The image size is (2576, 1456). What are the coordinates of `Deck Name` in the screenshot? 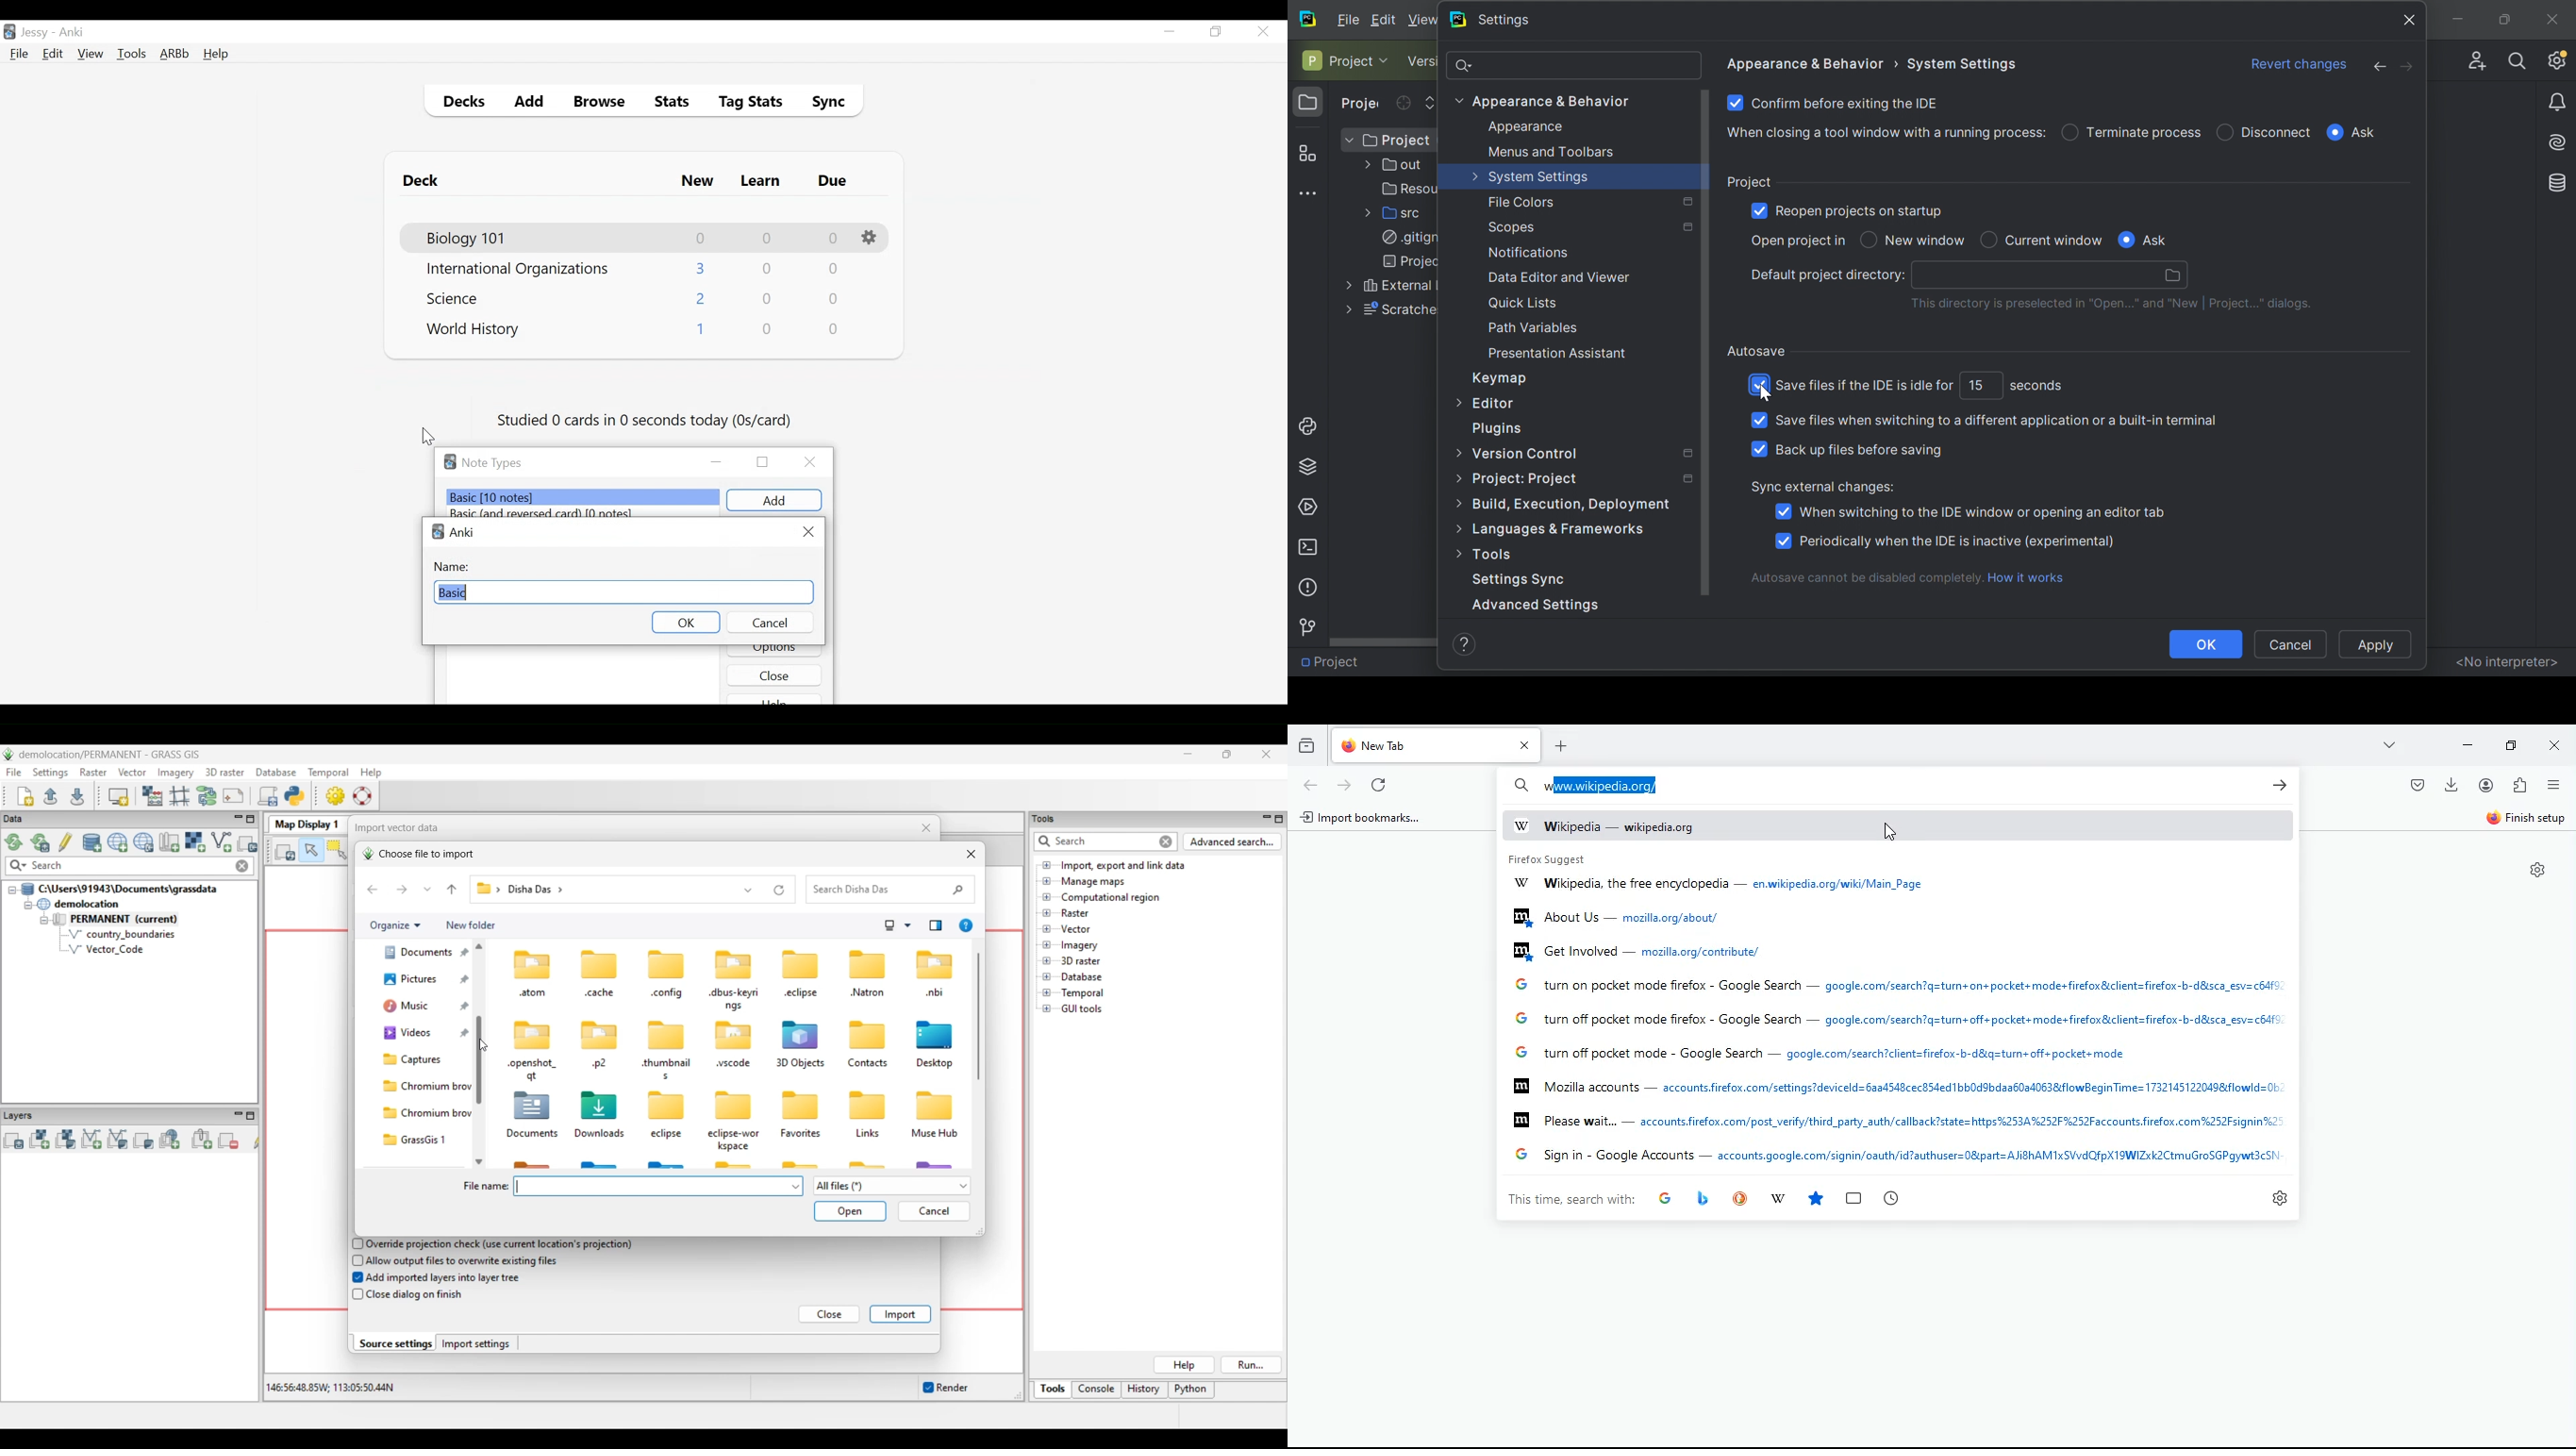 It's located at (457, 298).